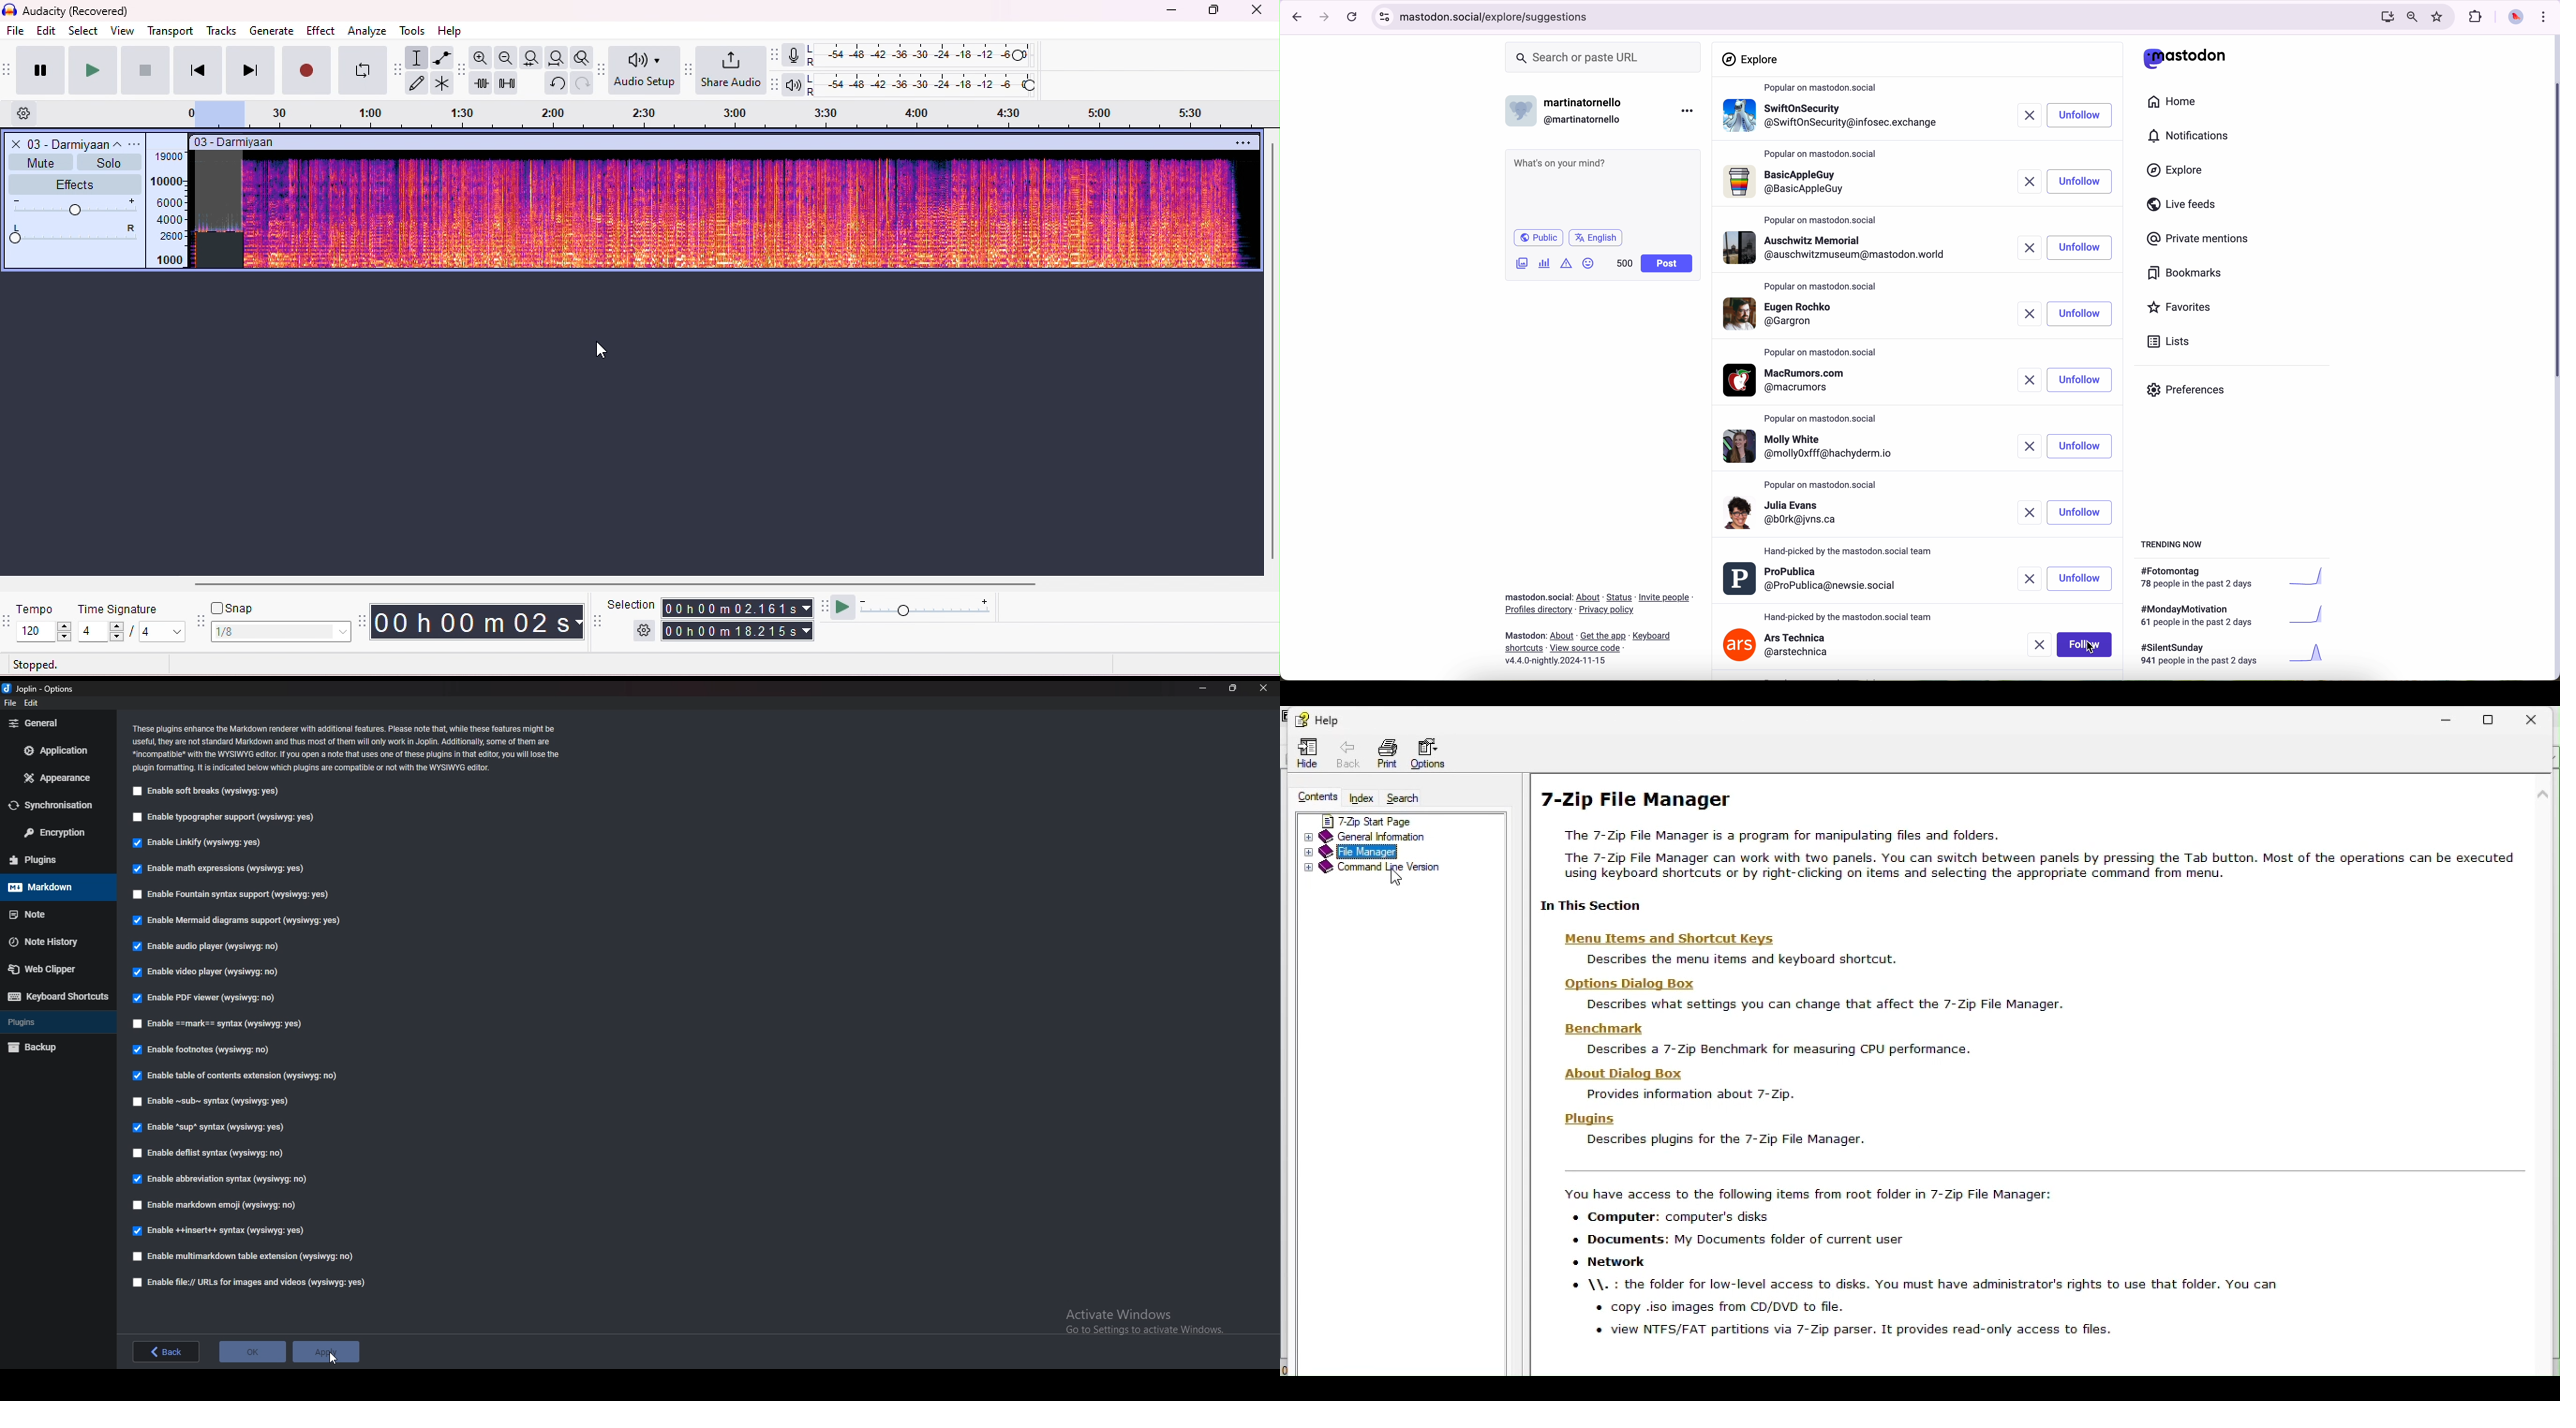 The height and width of the screenshot is (1428, 2576). Describe the element at coordinates (57, 996) in the screenshot. I see `Keyboard shortcuts` at that location.